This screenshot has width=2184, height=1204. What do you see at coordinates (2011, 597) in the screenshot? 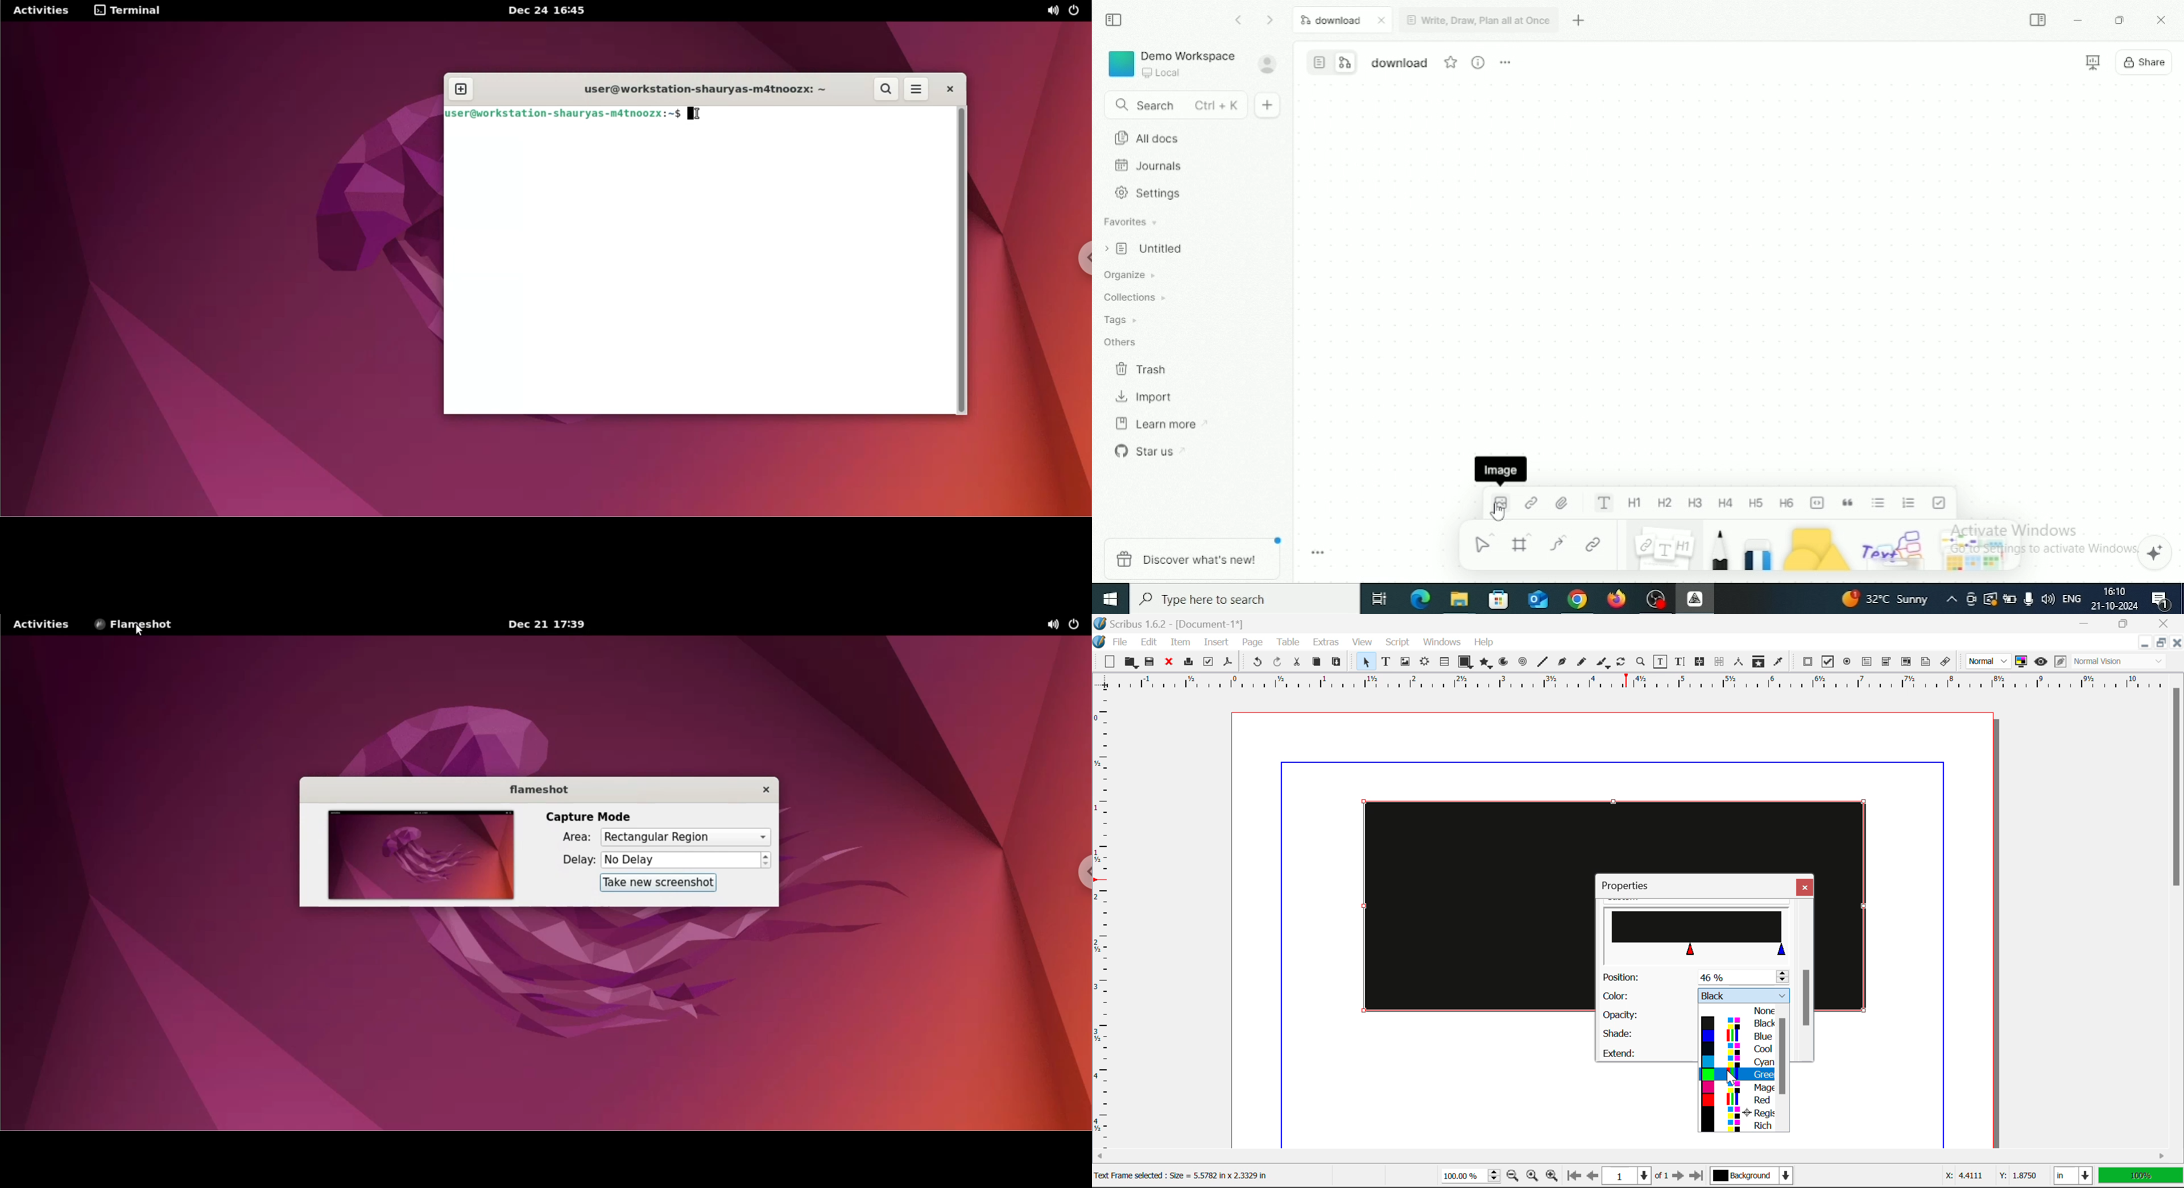
I see `Charging, plugged in` at bounding box center [2011, 597].